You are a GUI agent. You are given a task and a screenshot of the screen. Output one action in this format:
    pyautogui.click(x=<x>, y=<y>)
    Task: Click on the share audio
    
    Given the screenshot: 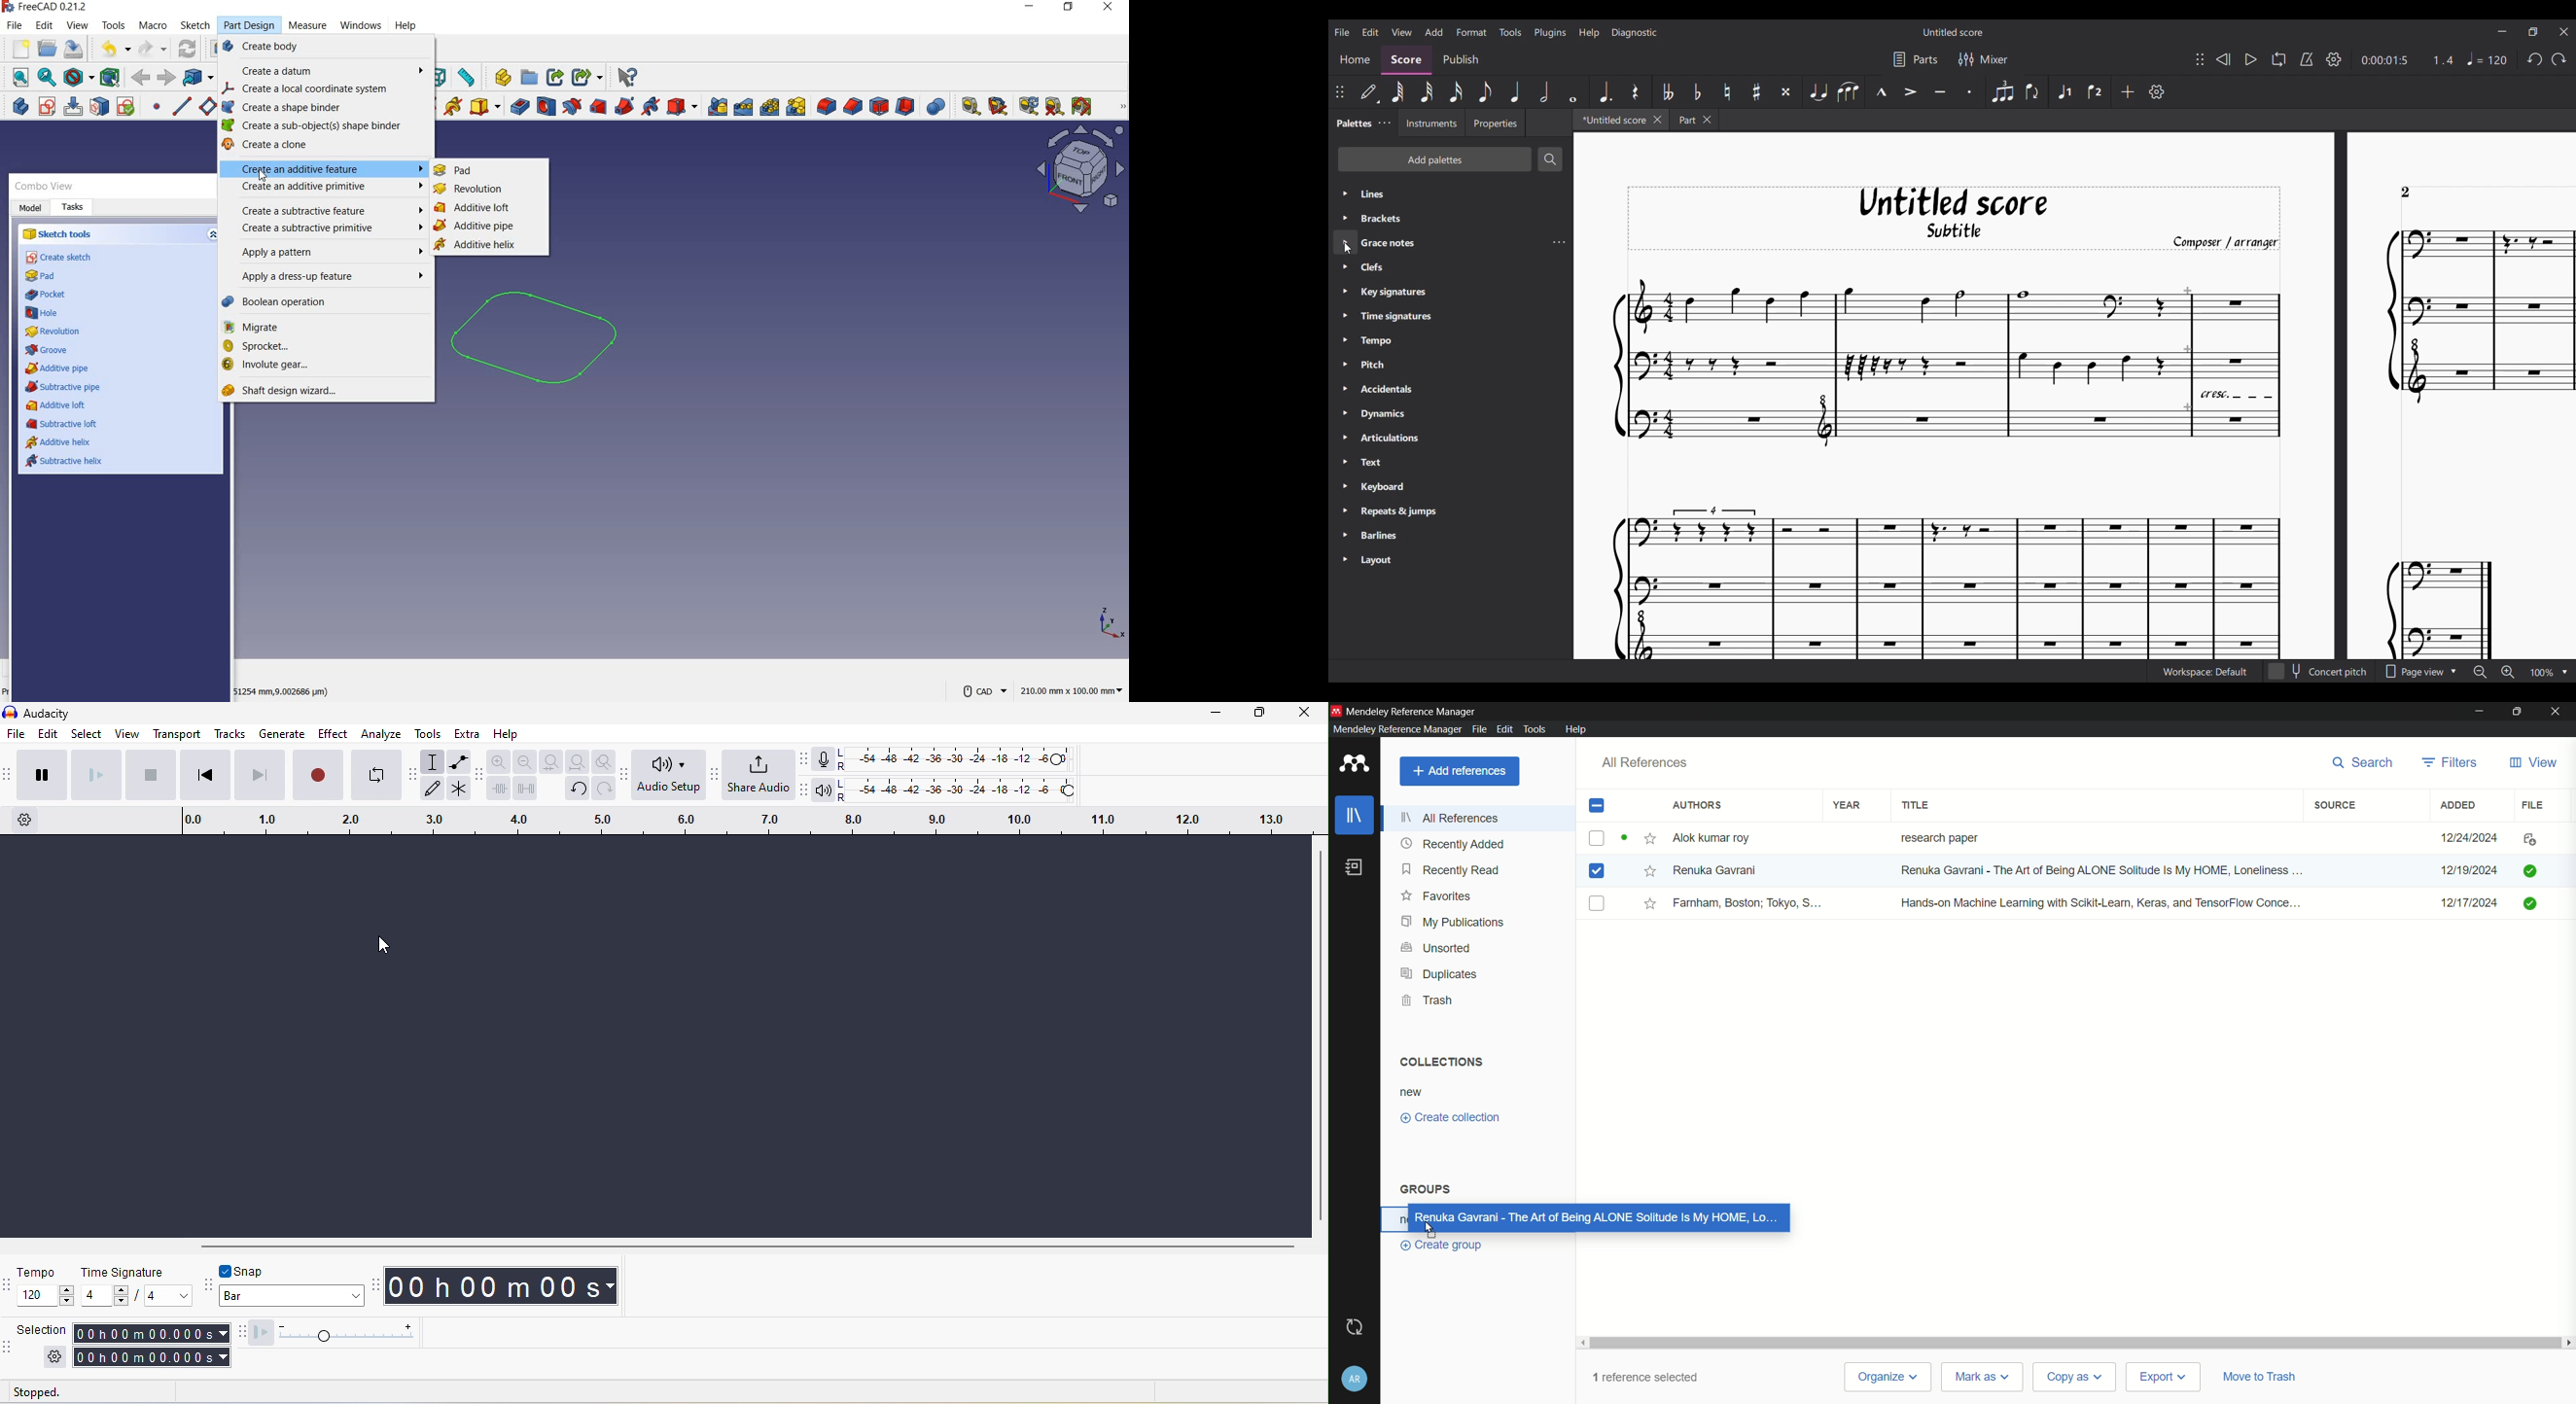 What is the action you would take?
    pyautogui.click(x=759, y=776)
    